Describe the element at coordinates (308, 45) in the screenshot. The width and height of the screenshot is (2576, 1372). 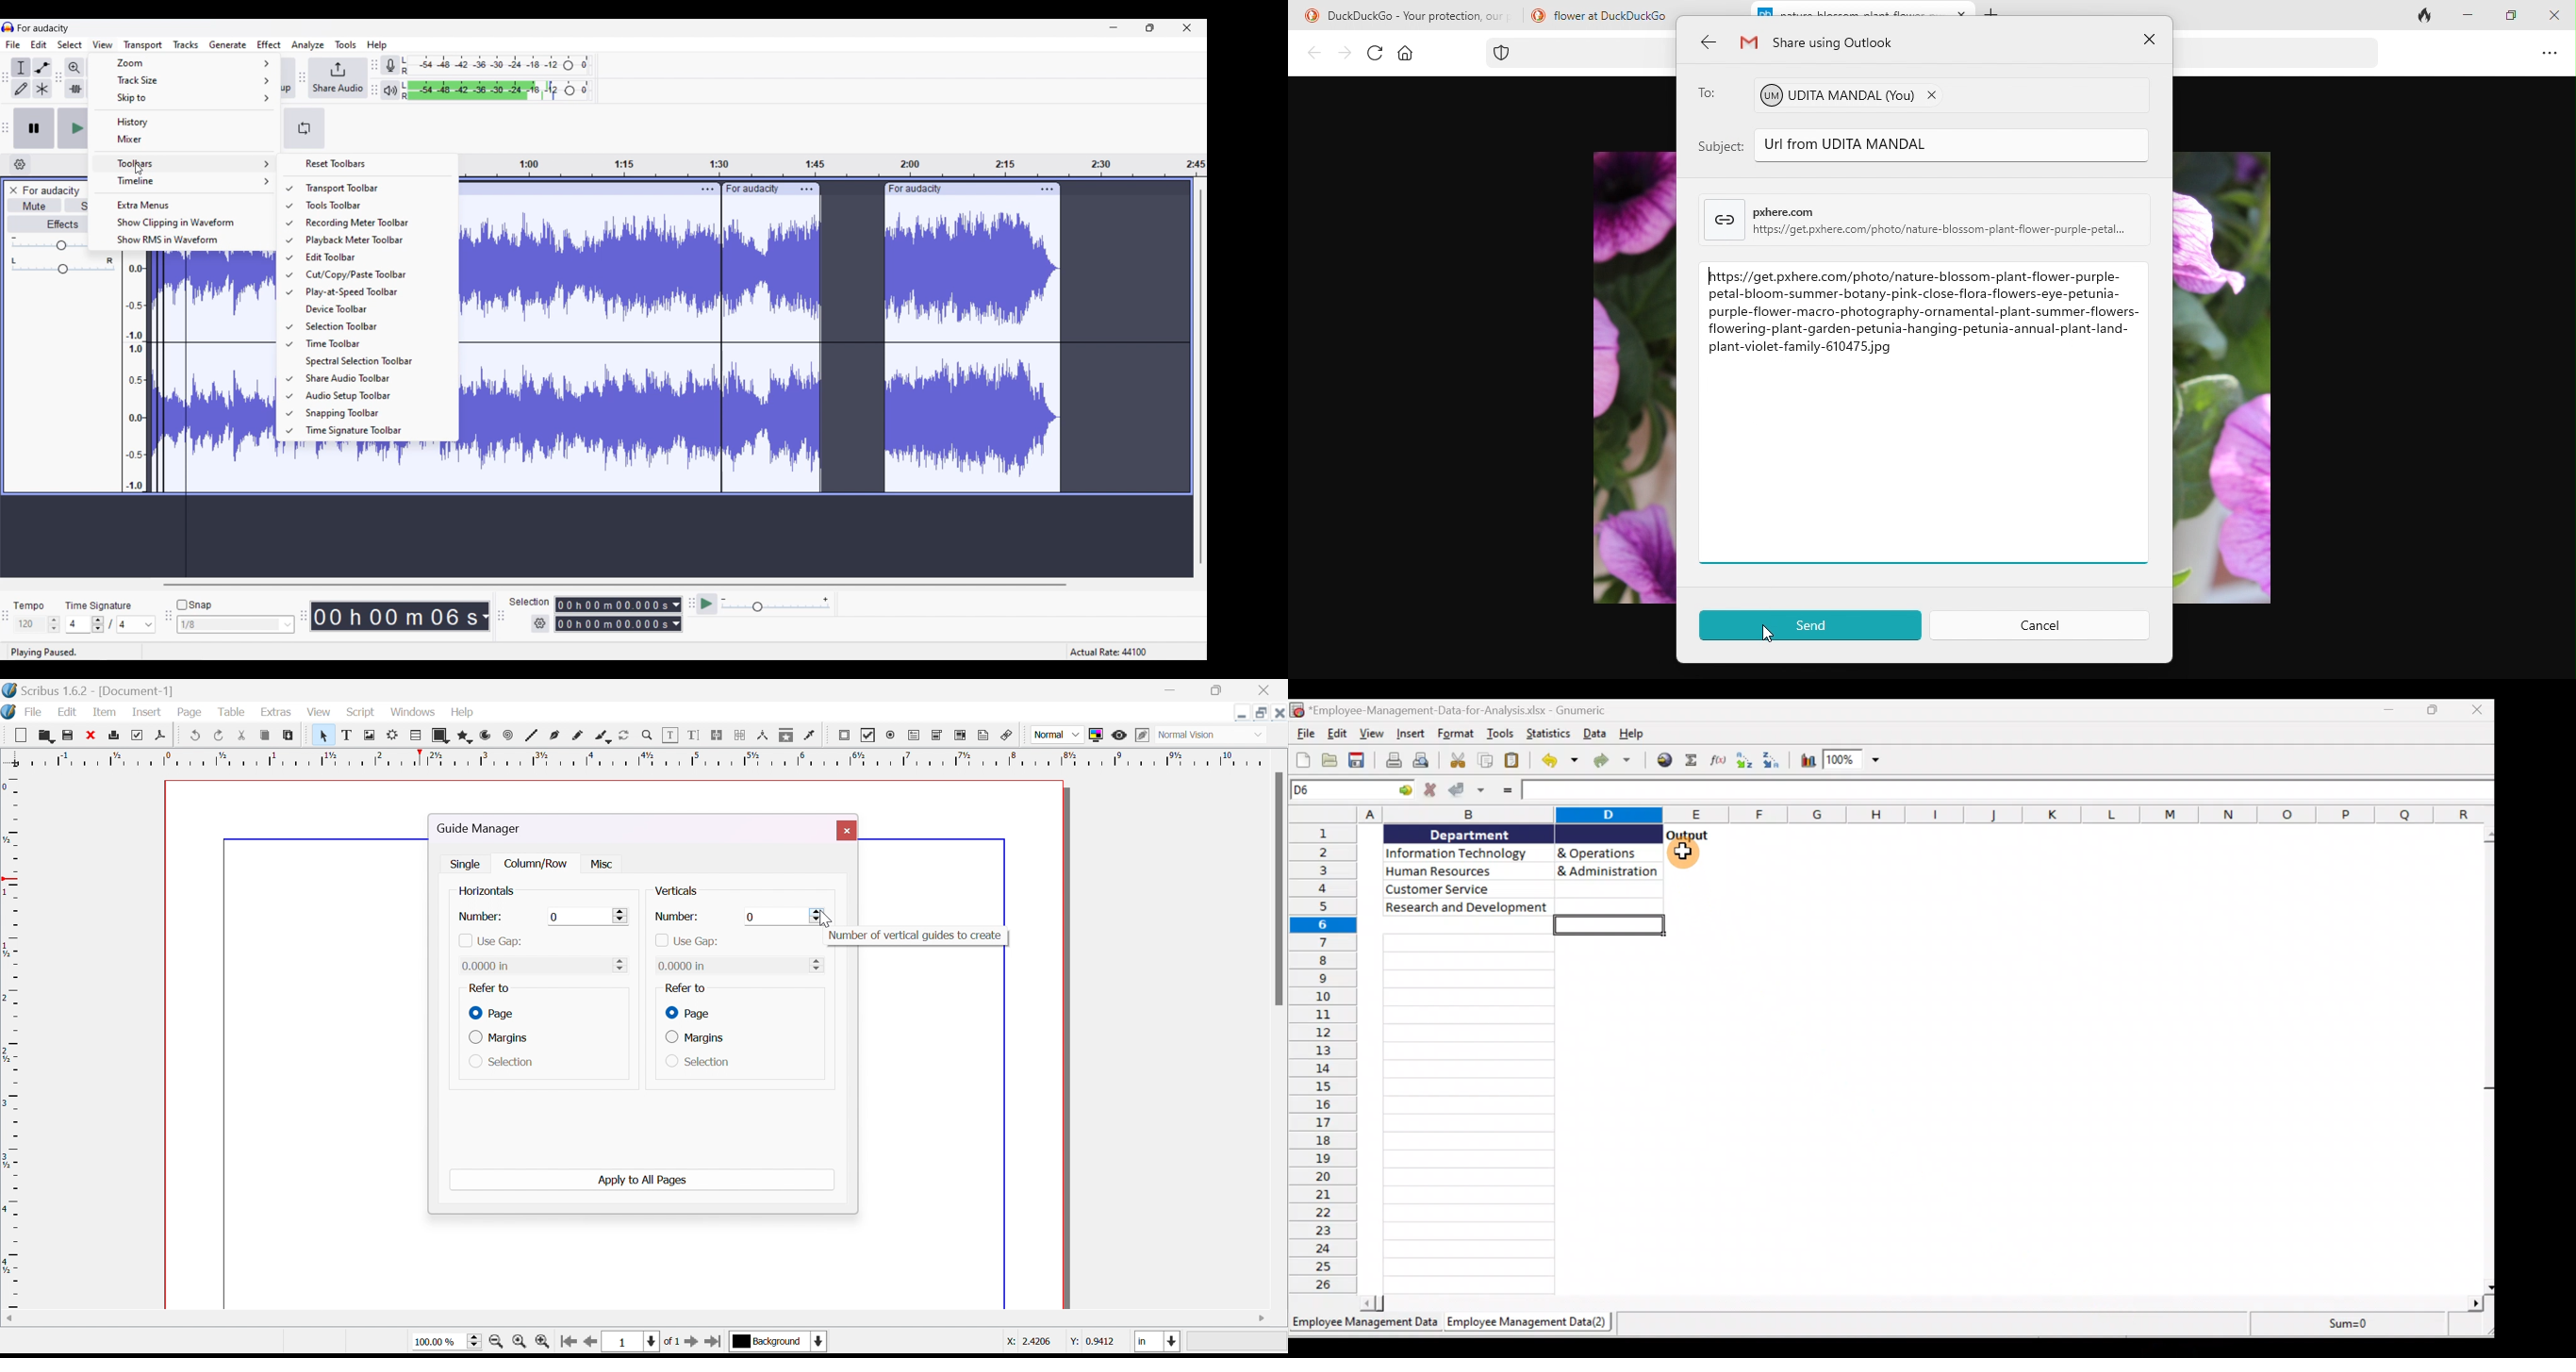
I see `Analyze menu` at that location.